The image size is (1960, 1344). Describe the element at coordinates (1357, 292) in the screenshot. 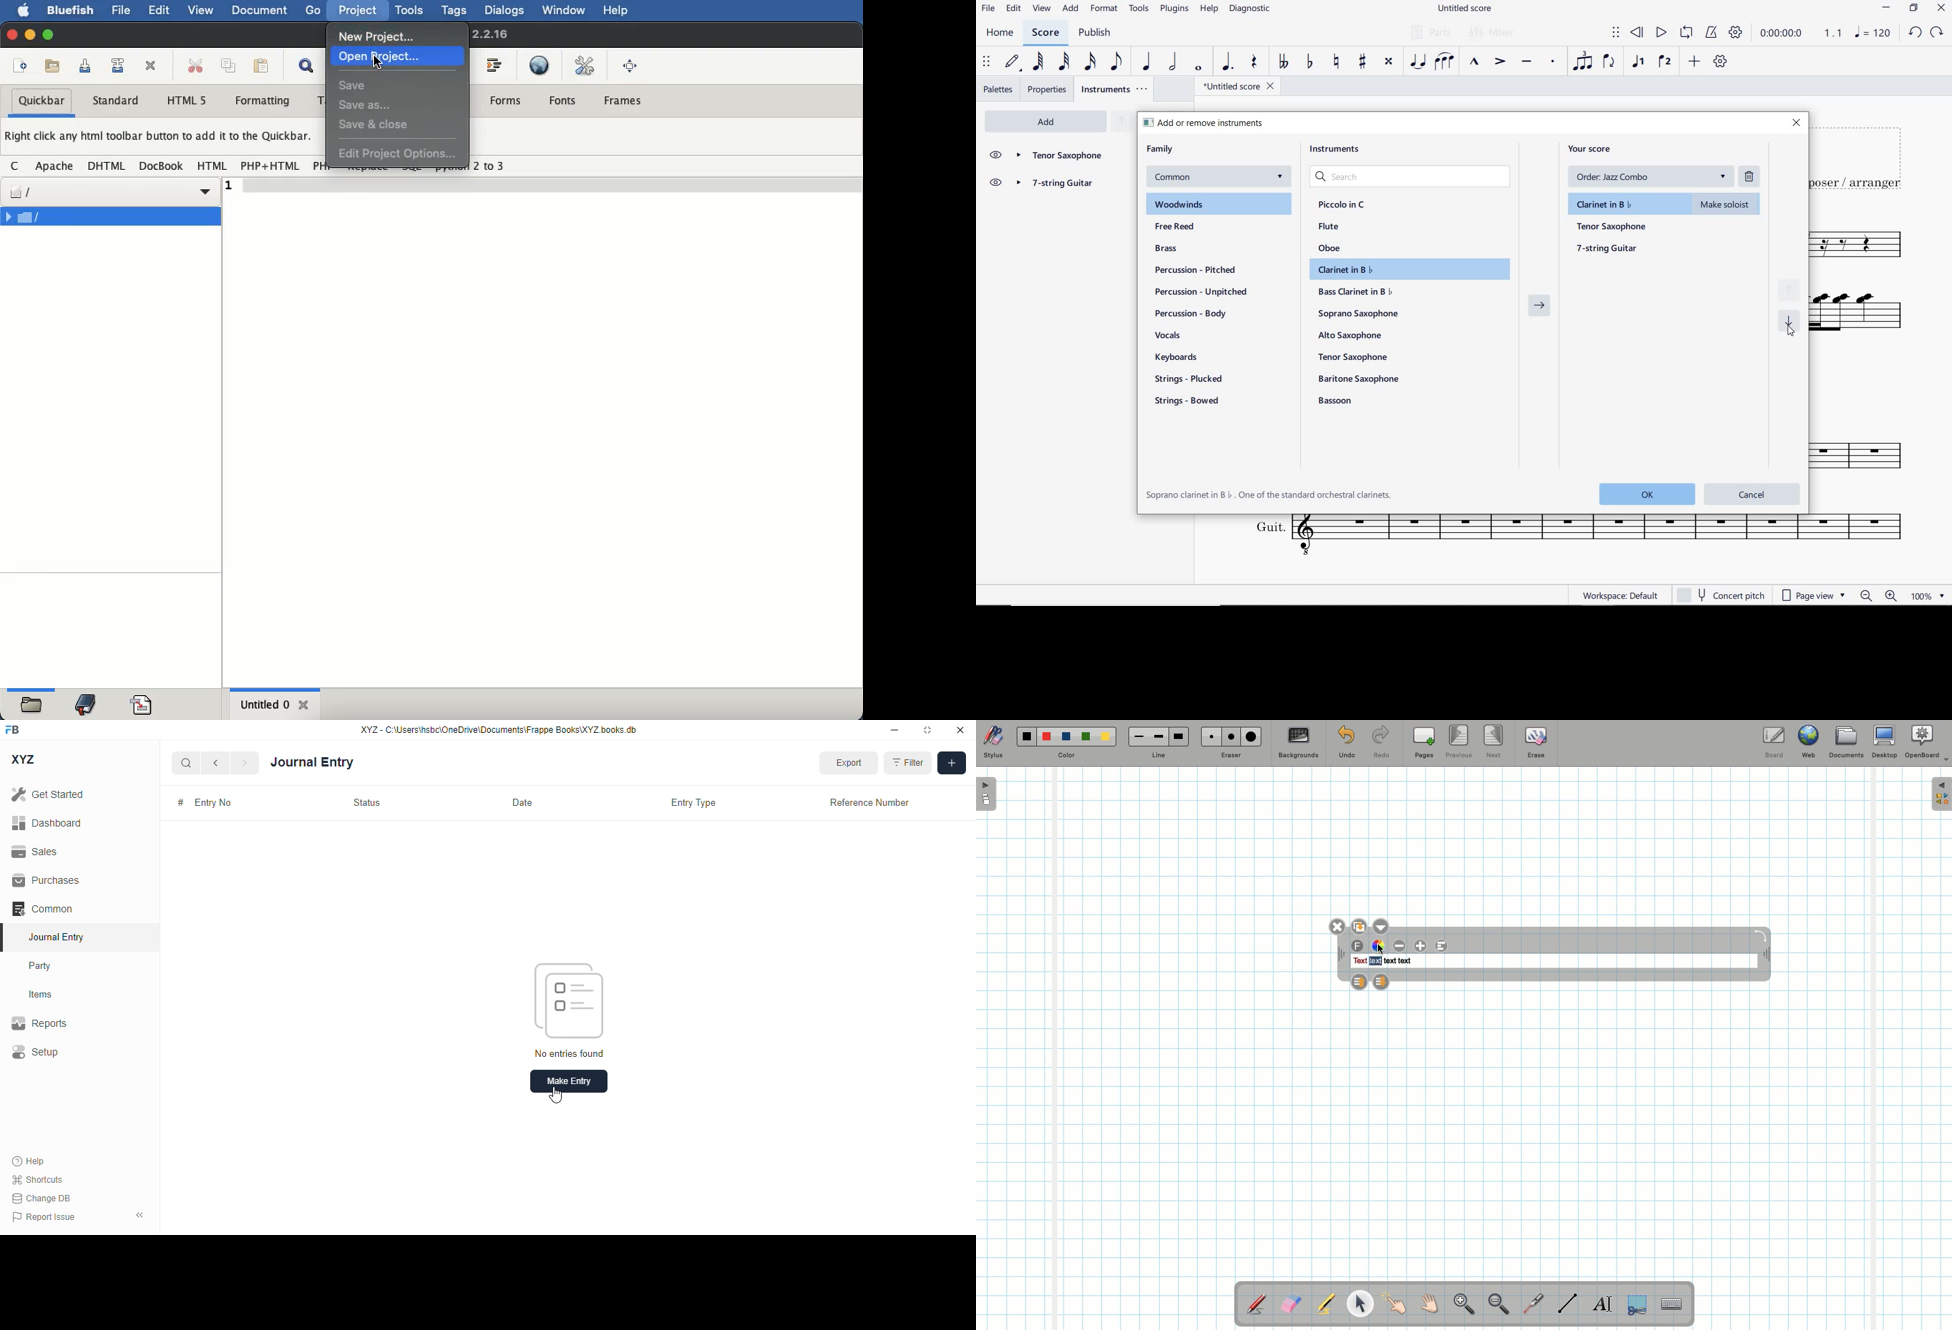

I see `bass clarinet in b` at that location.